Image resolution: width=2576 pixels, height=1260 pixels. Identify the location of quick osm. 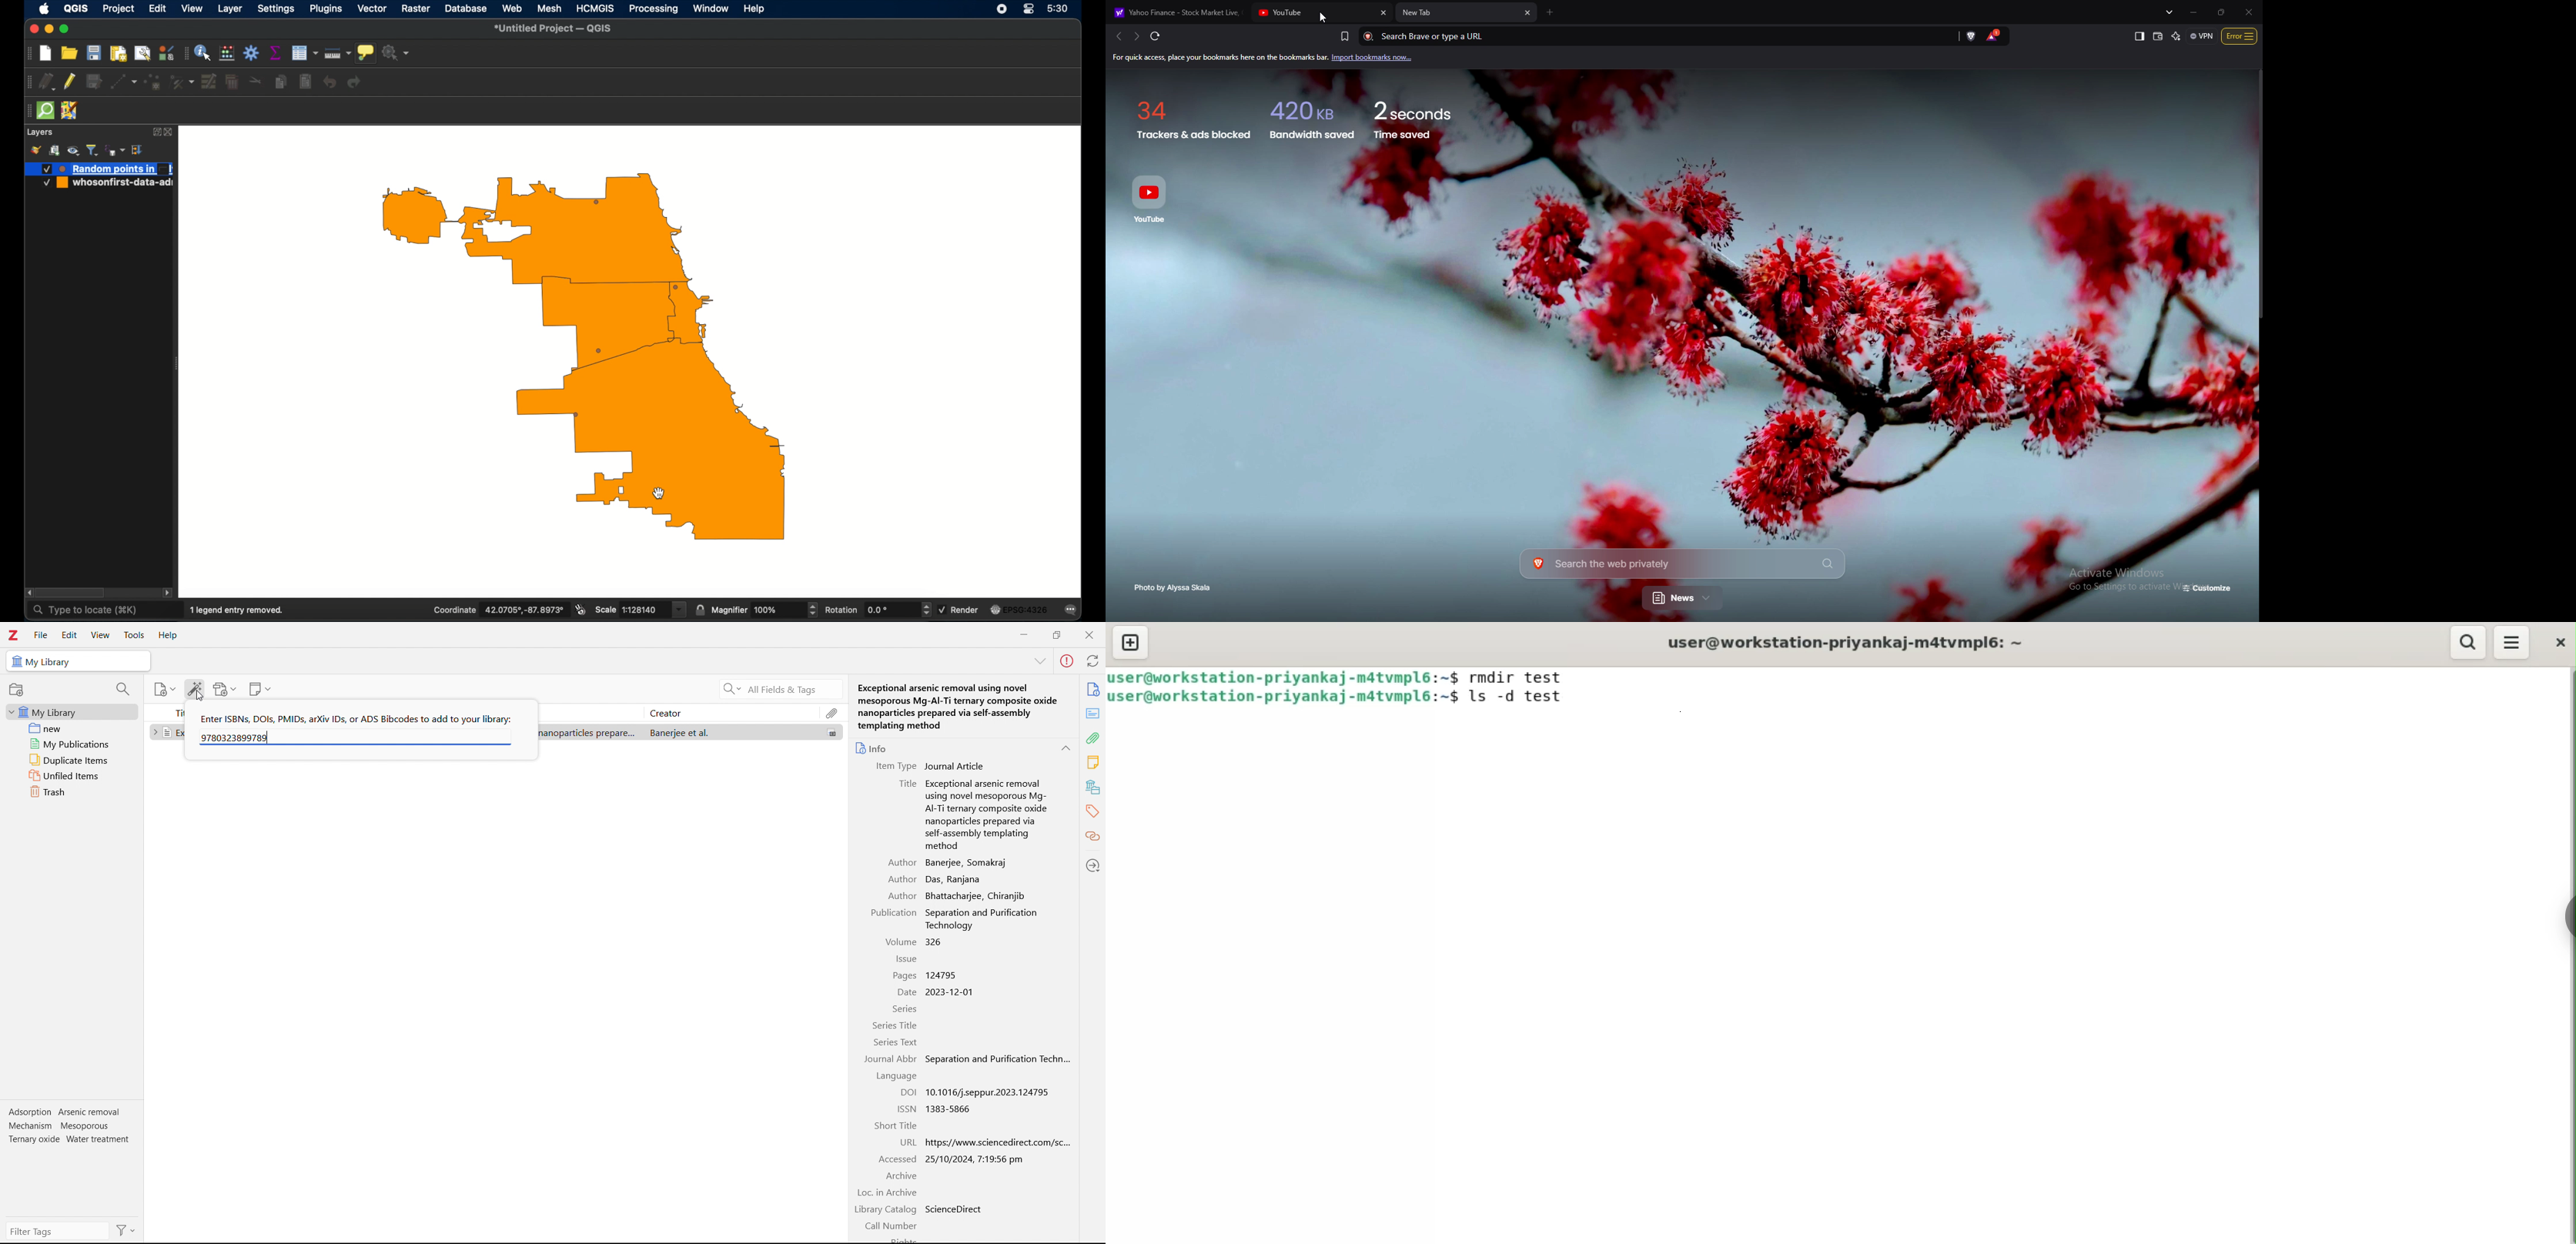
(45, 109).